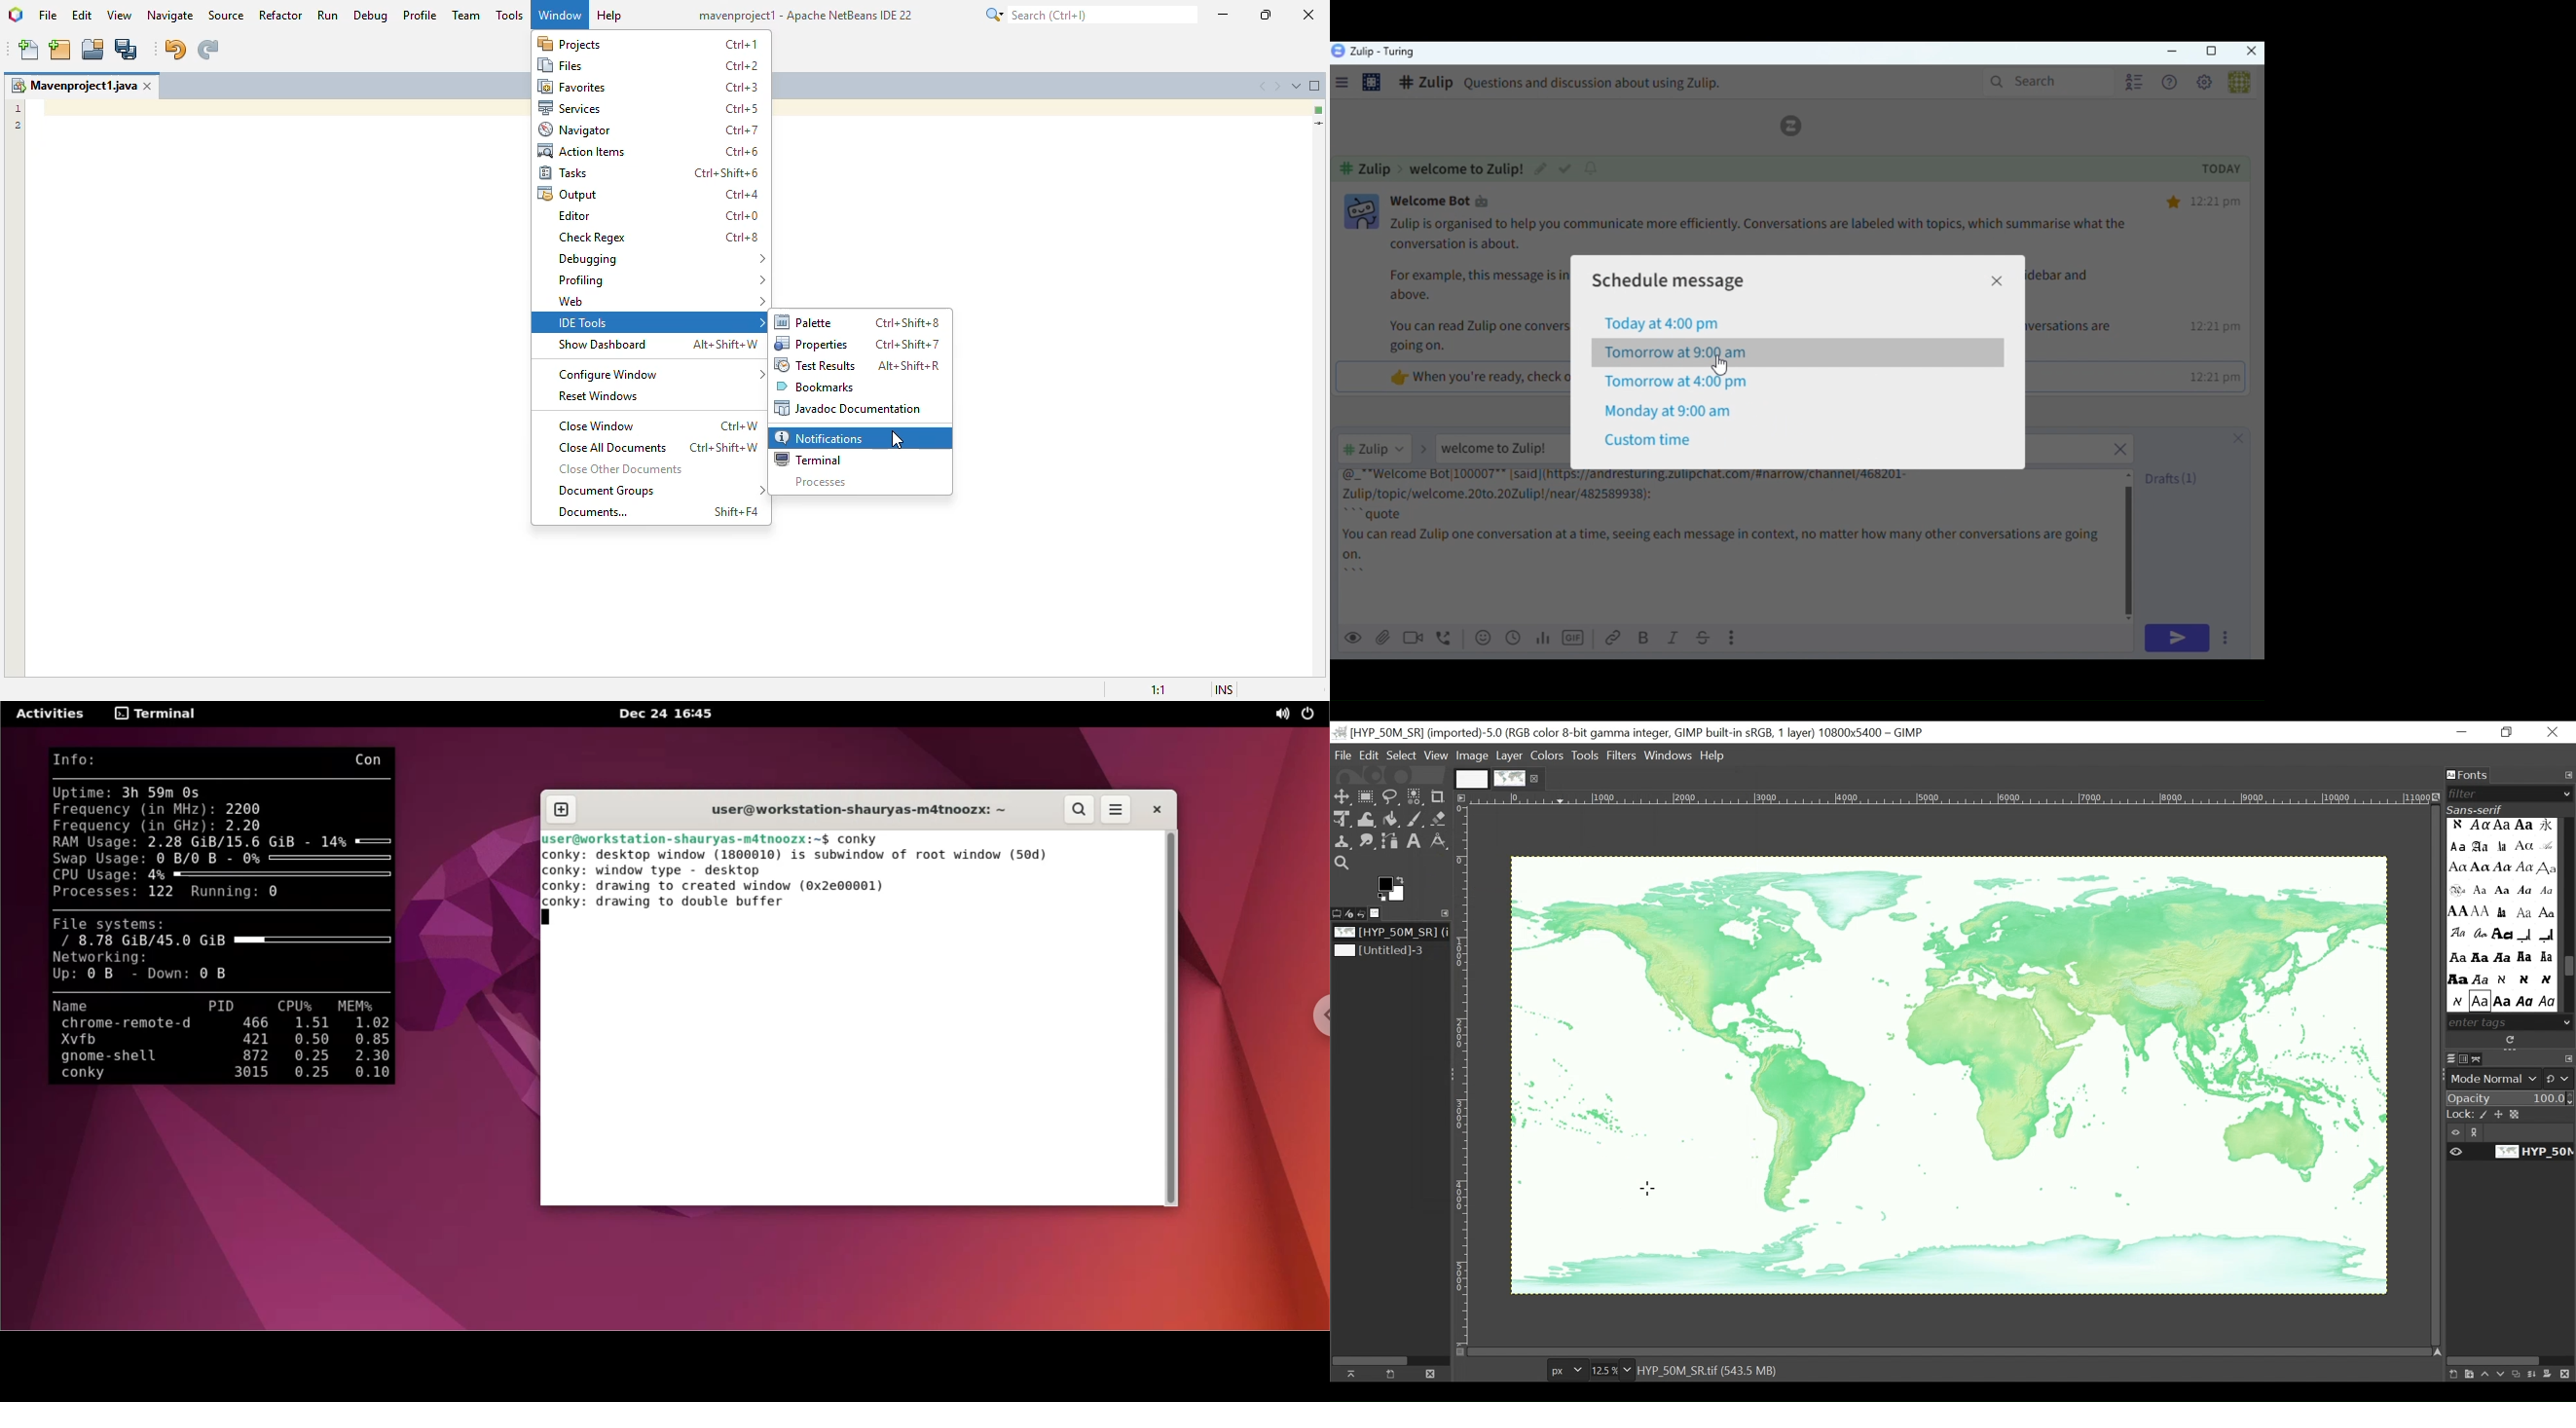 The width and height of the screenshot is (2576, 1428). I want to click on close all documents, so click(612, 448).